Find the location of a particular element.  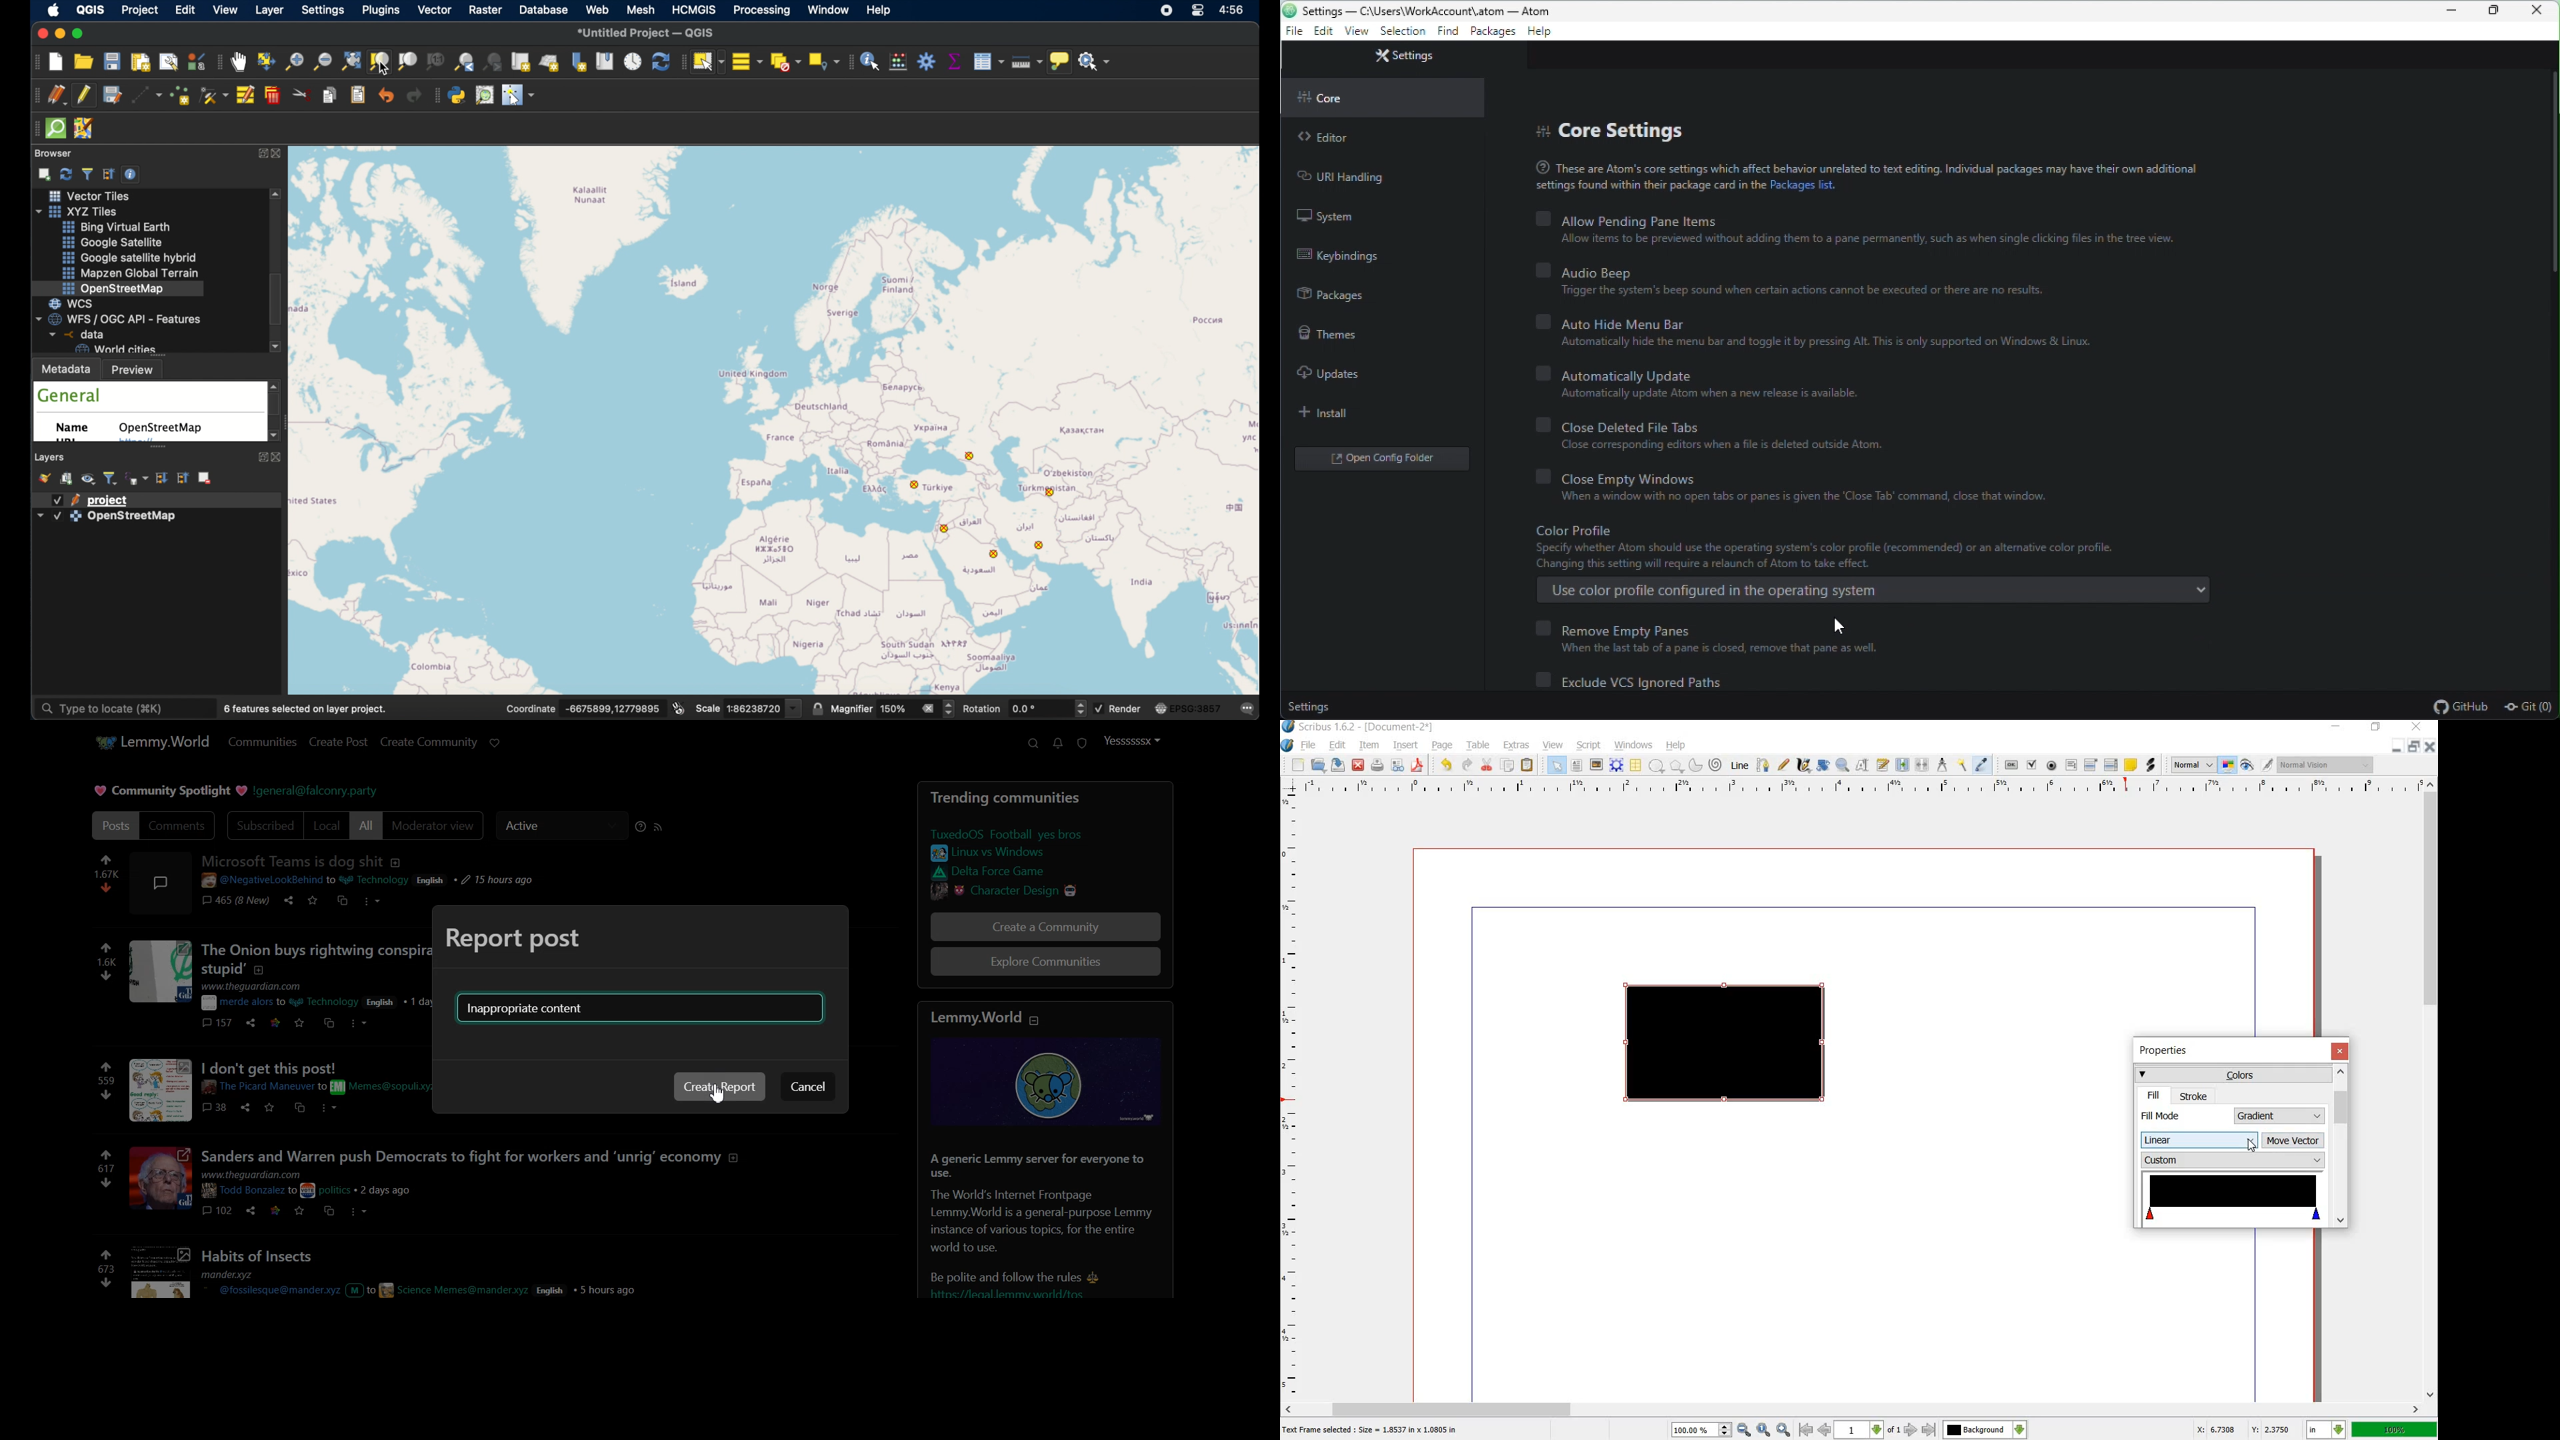

comments is located at coordinates (218, 1209).